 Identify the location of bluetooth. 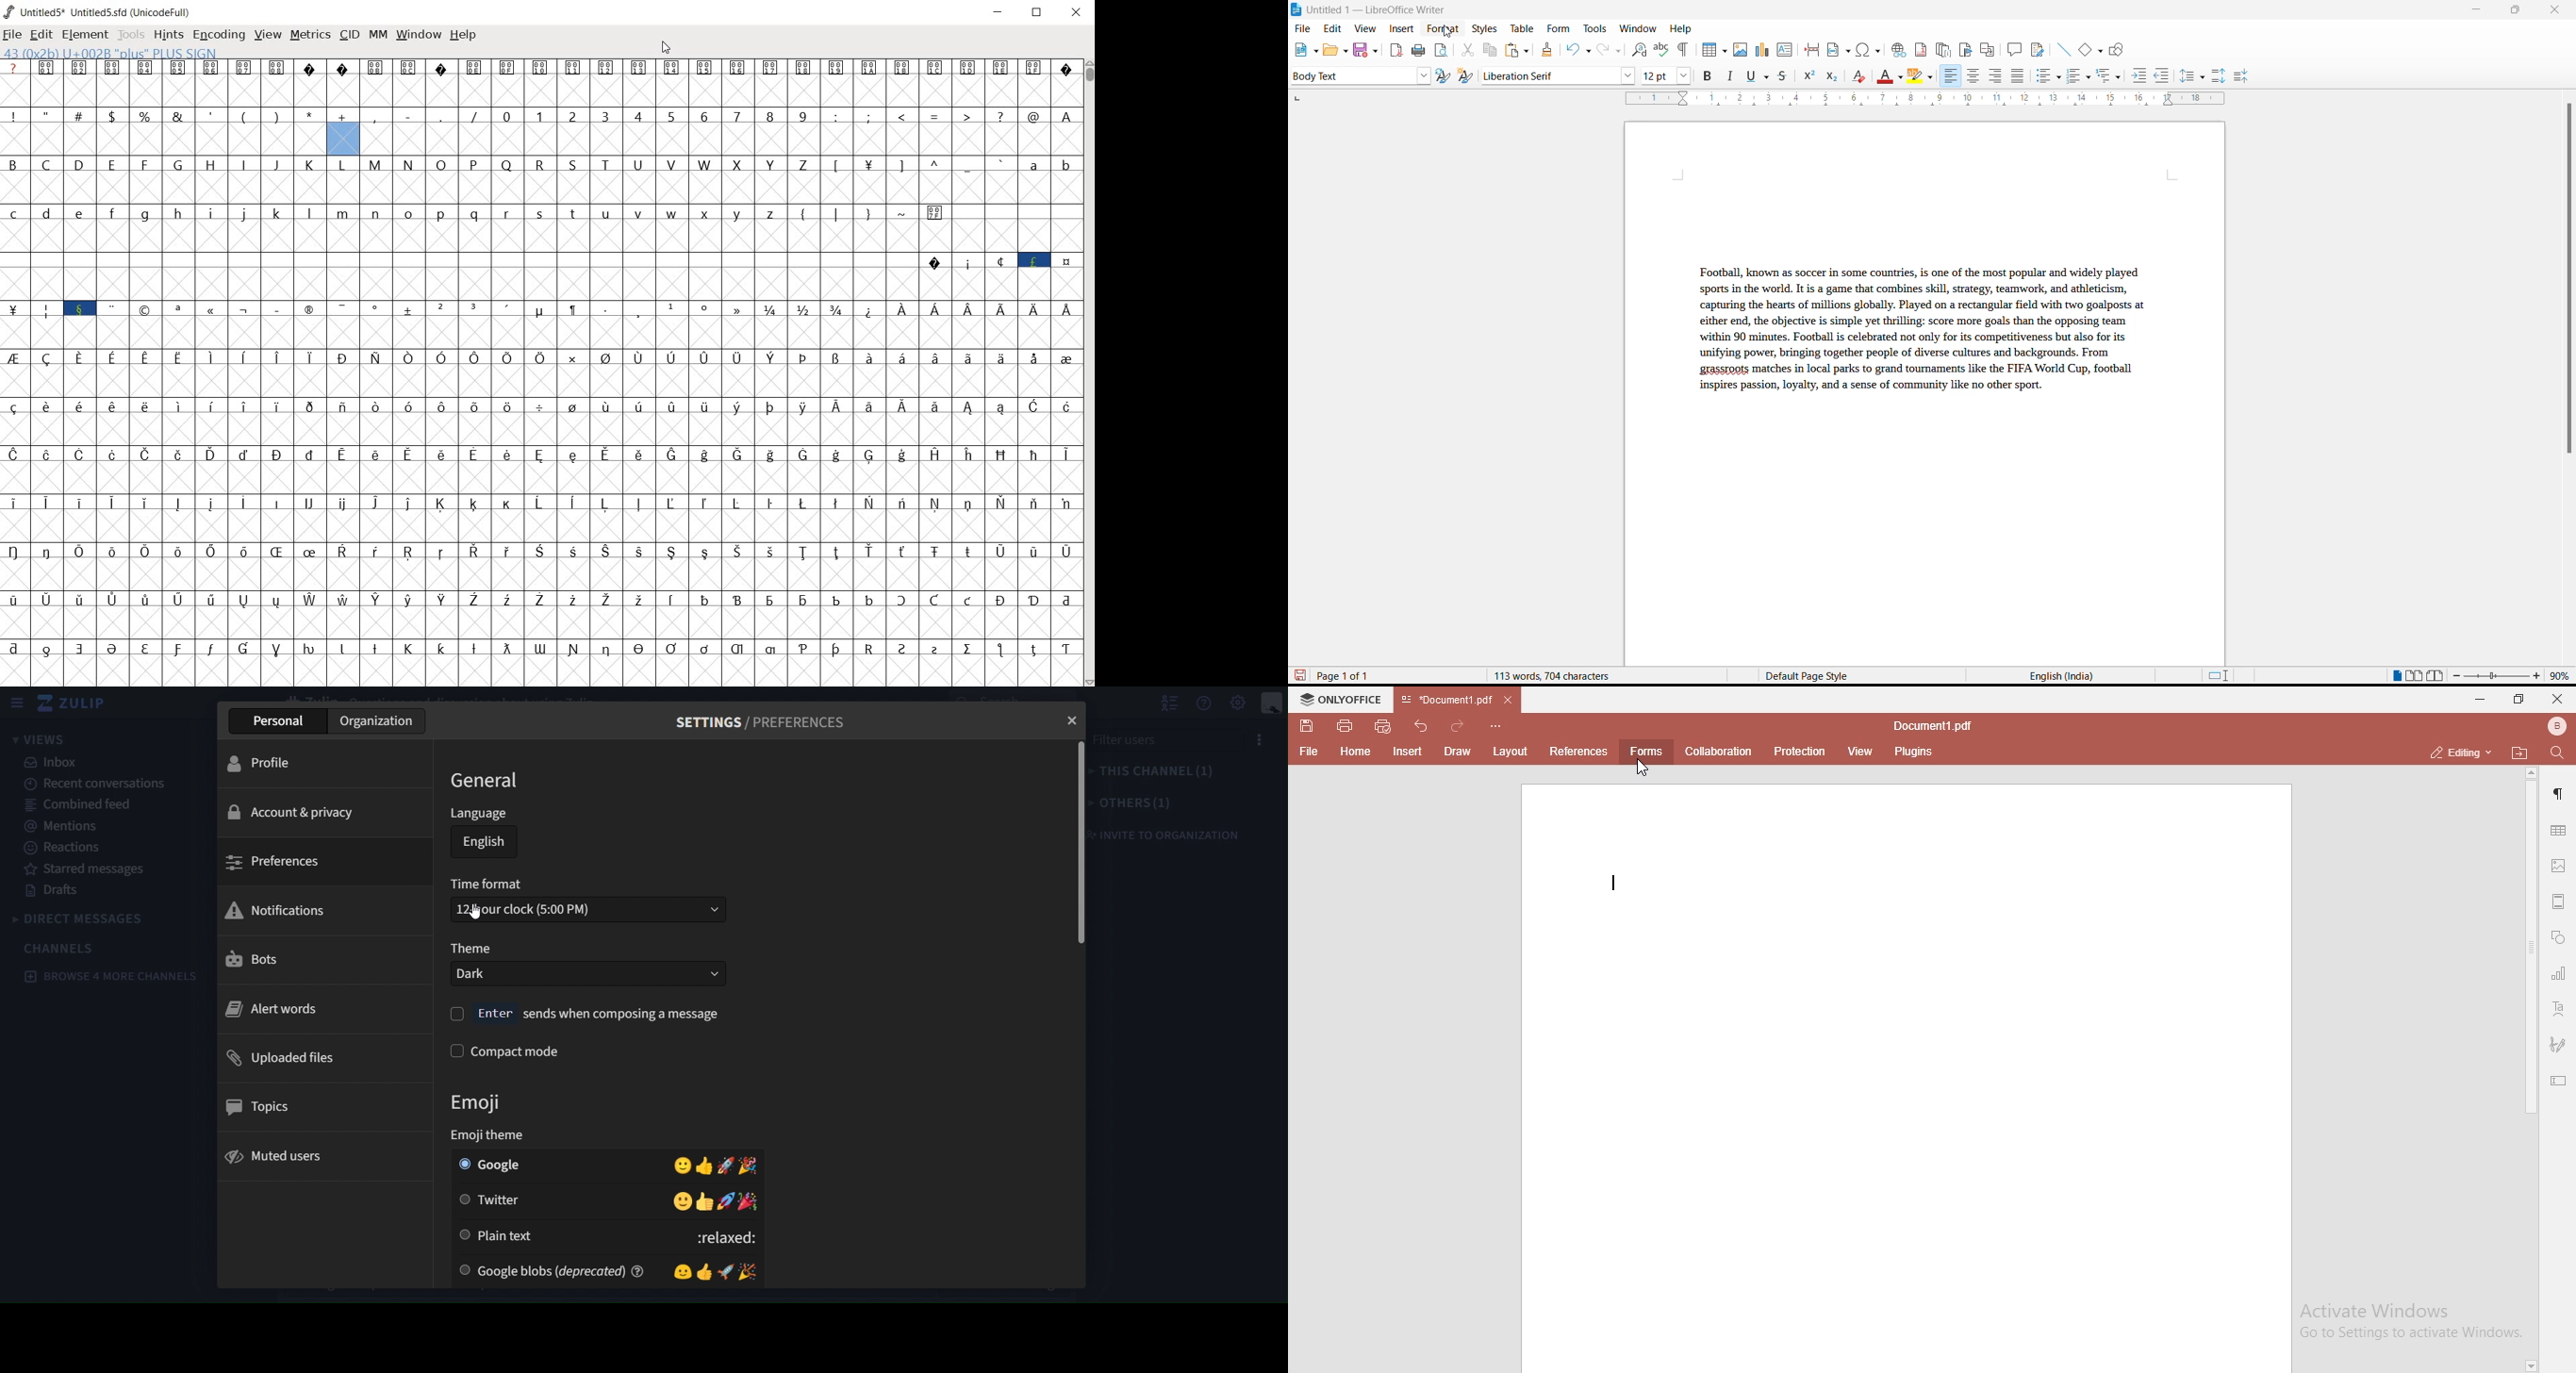
(2551, 726).